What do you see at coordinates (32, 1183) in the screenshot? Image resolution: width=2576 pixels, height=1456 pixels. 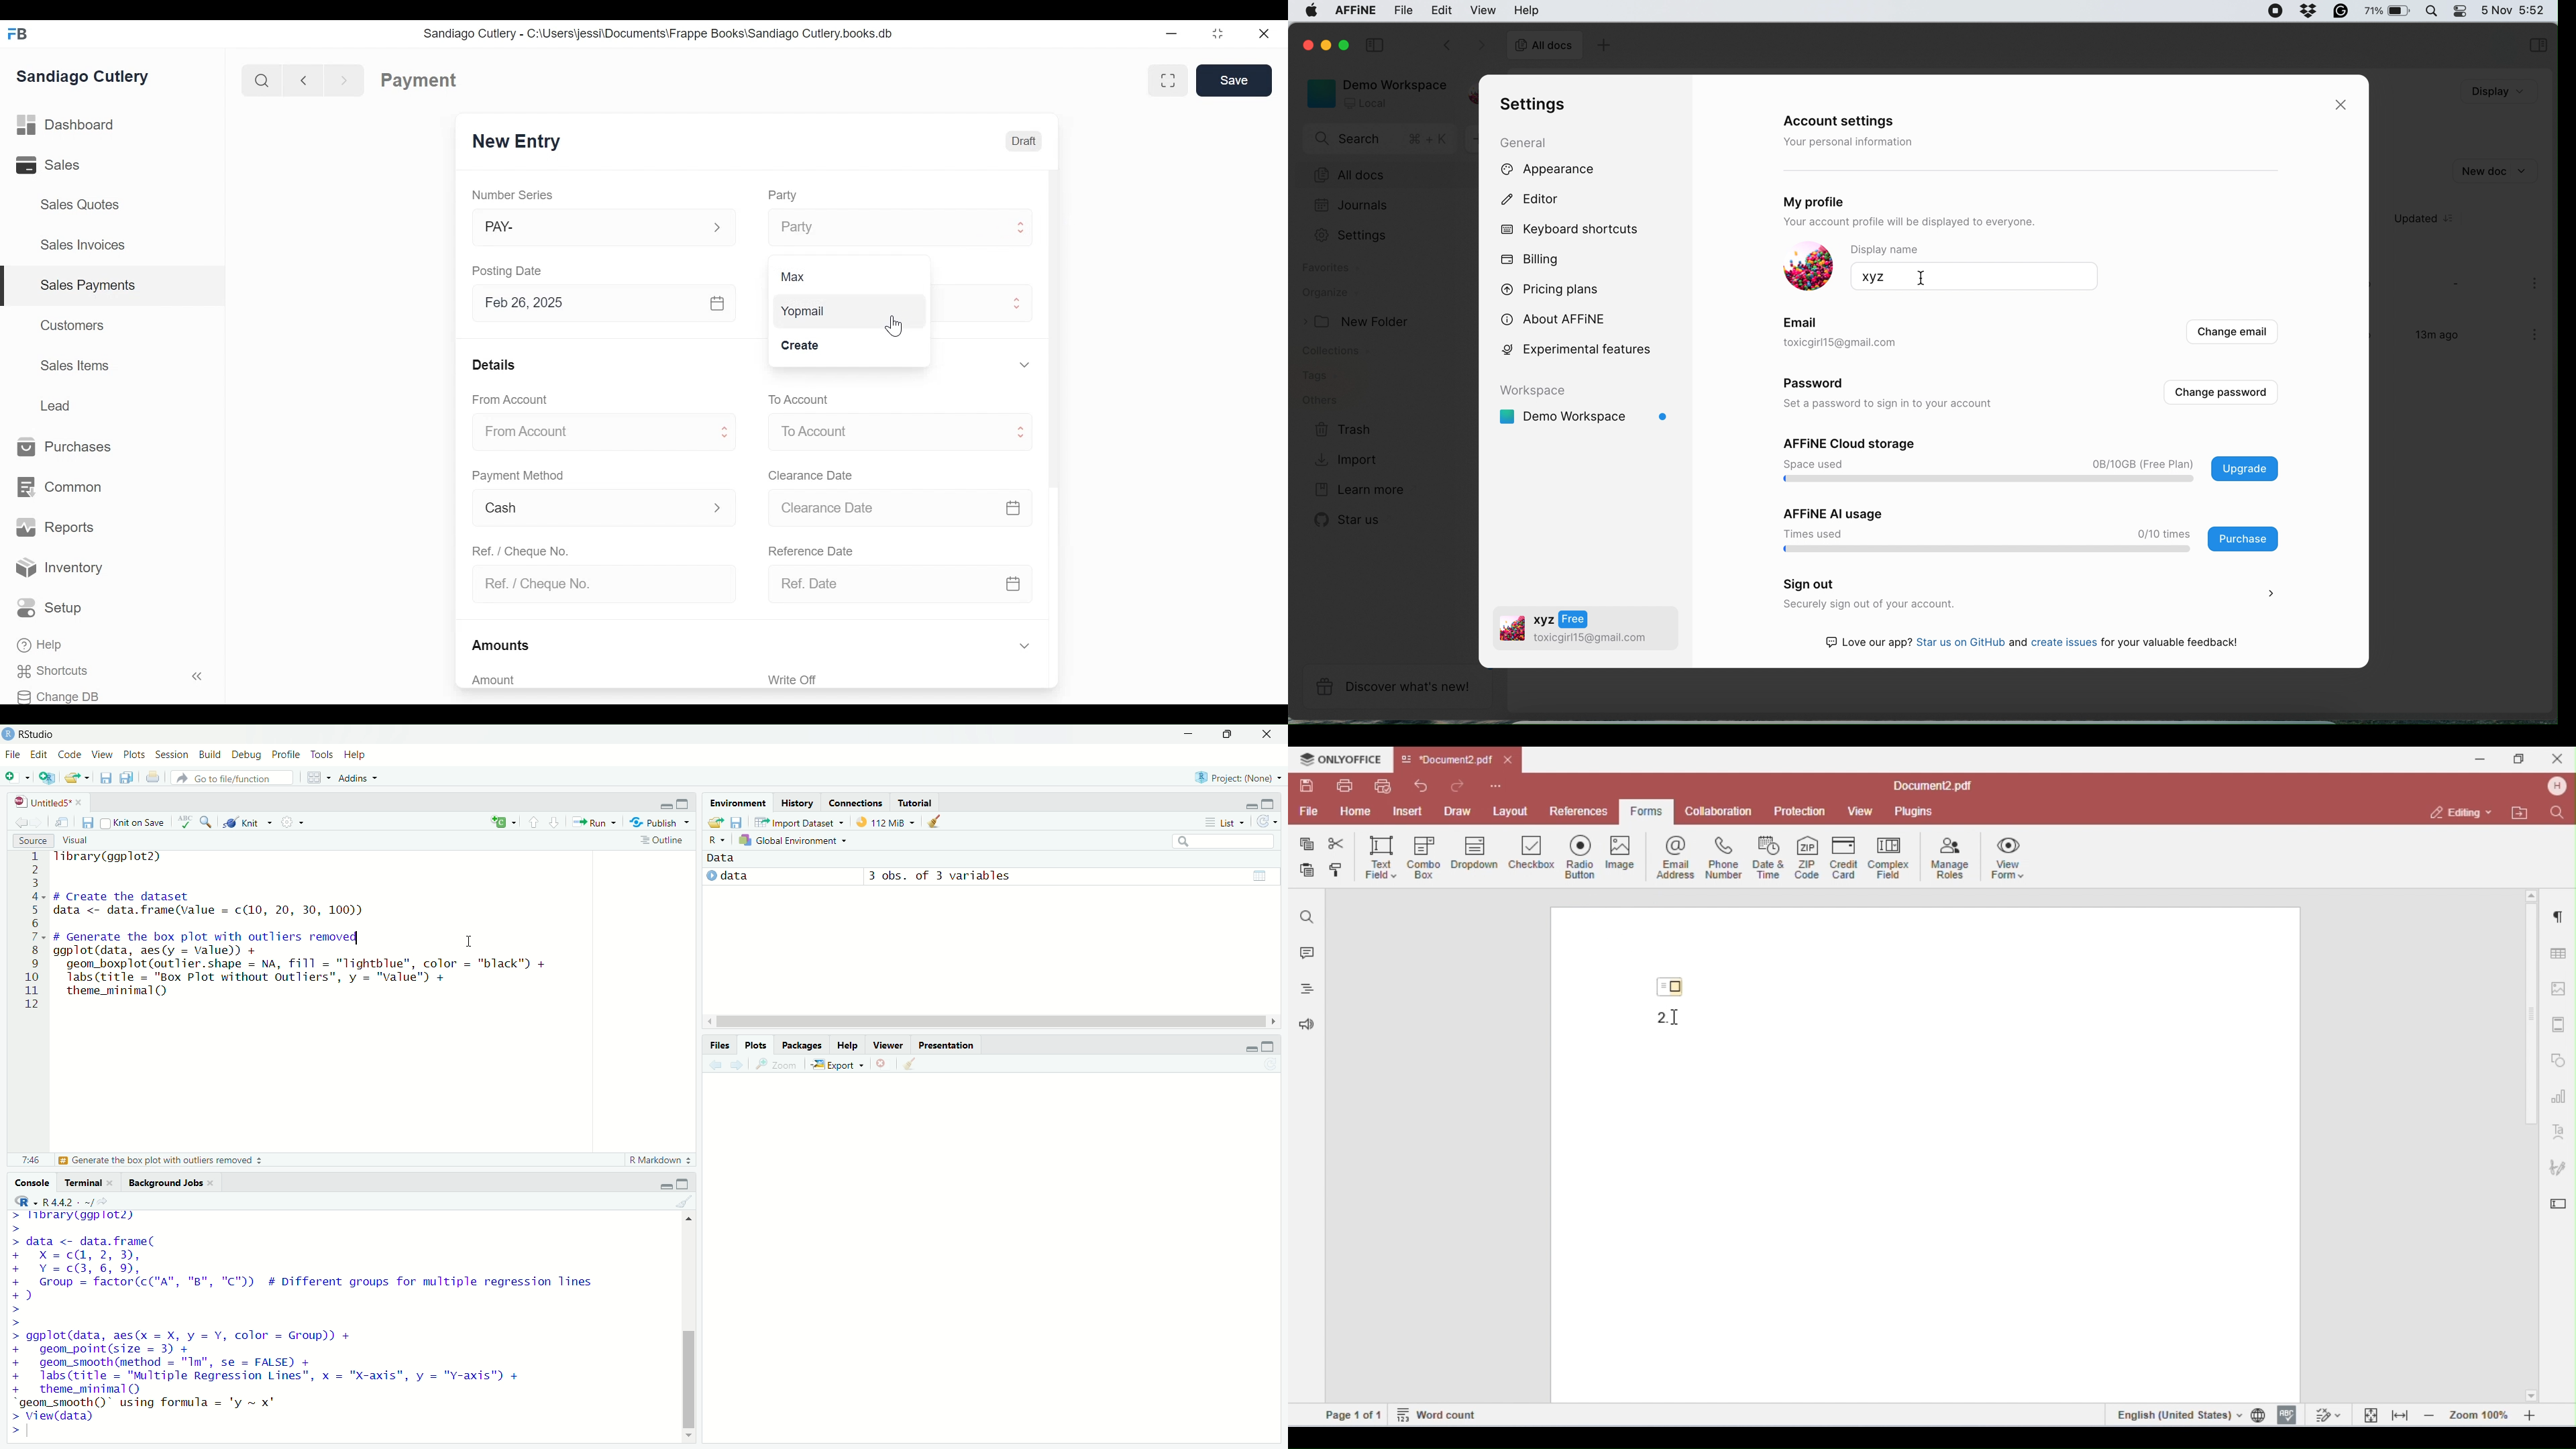 I see `Console` at bounding box center [32, 1183].